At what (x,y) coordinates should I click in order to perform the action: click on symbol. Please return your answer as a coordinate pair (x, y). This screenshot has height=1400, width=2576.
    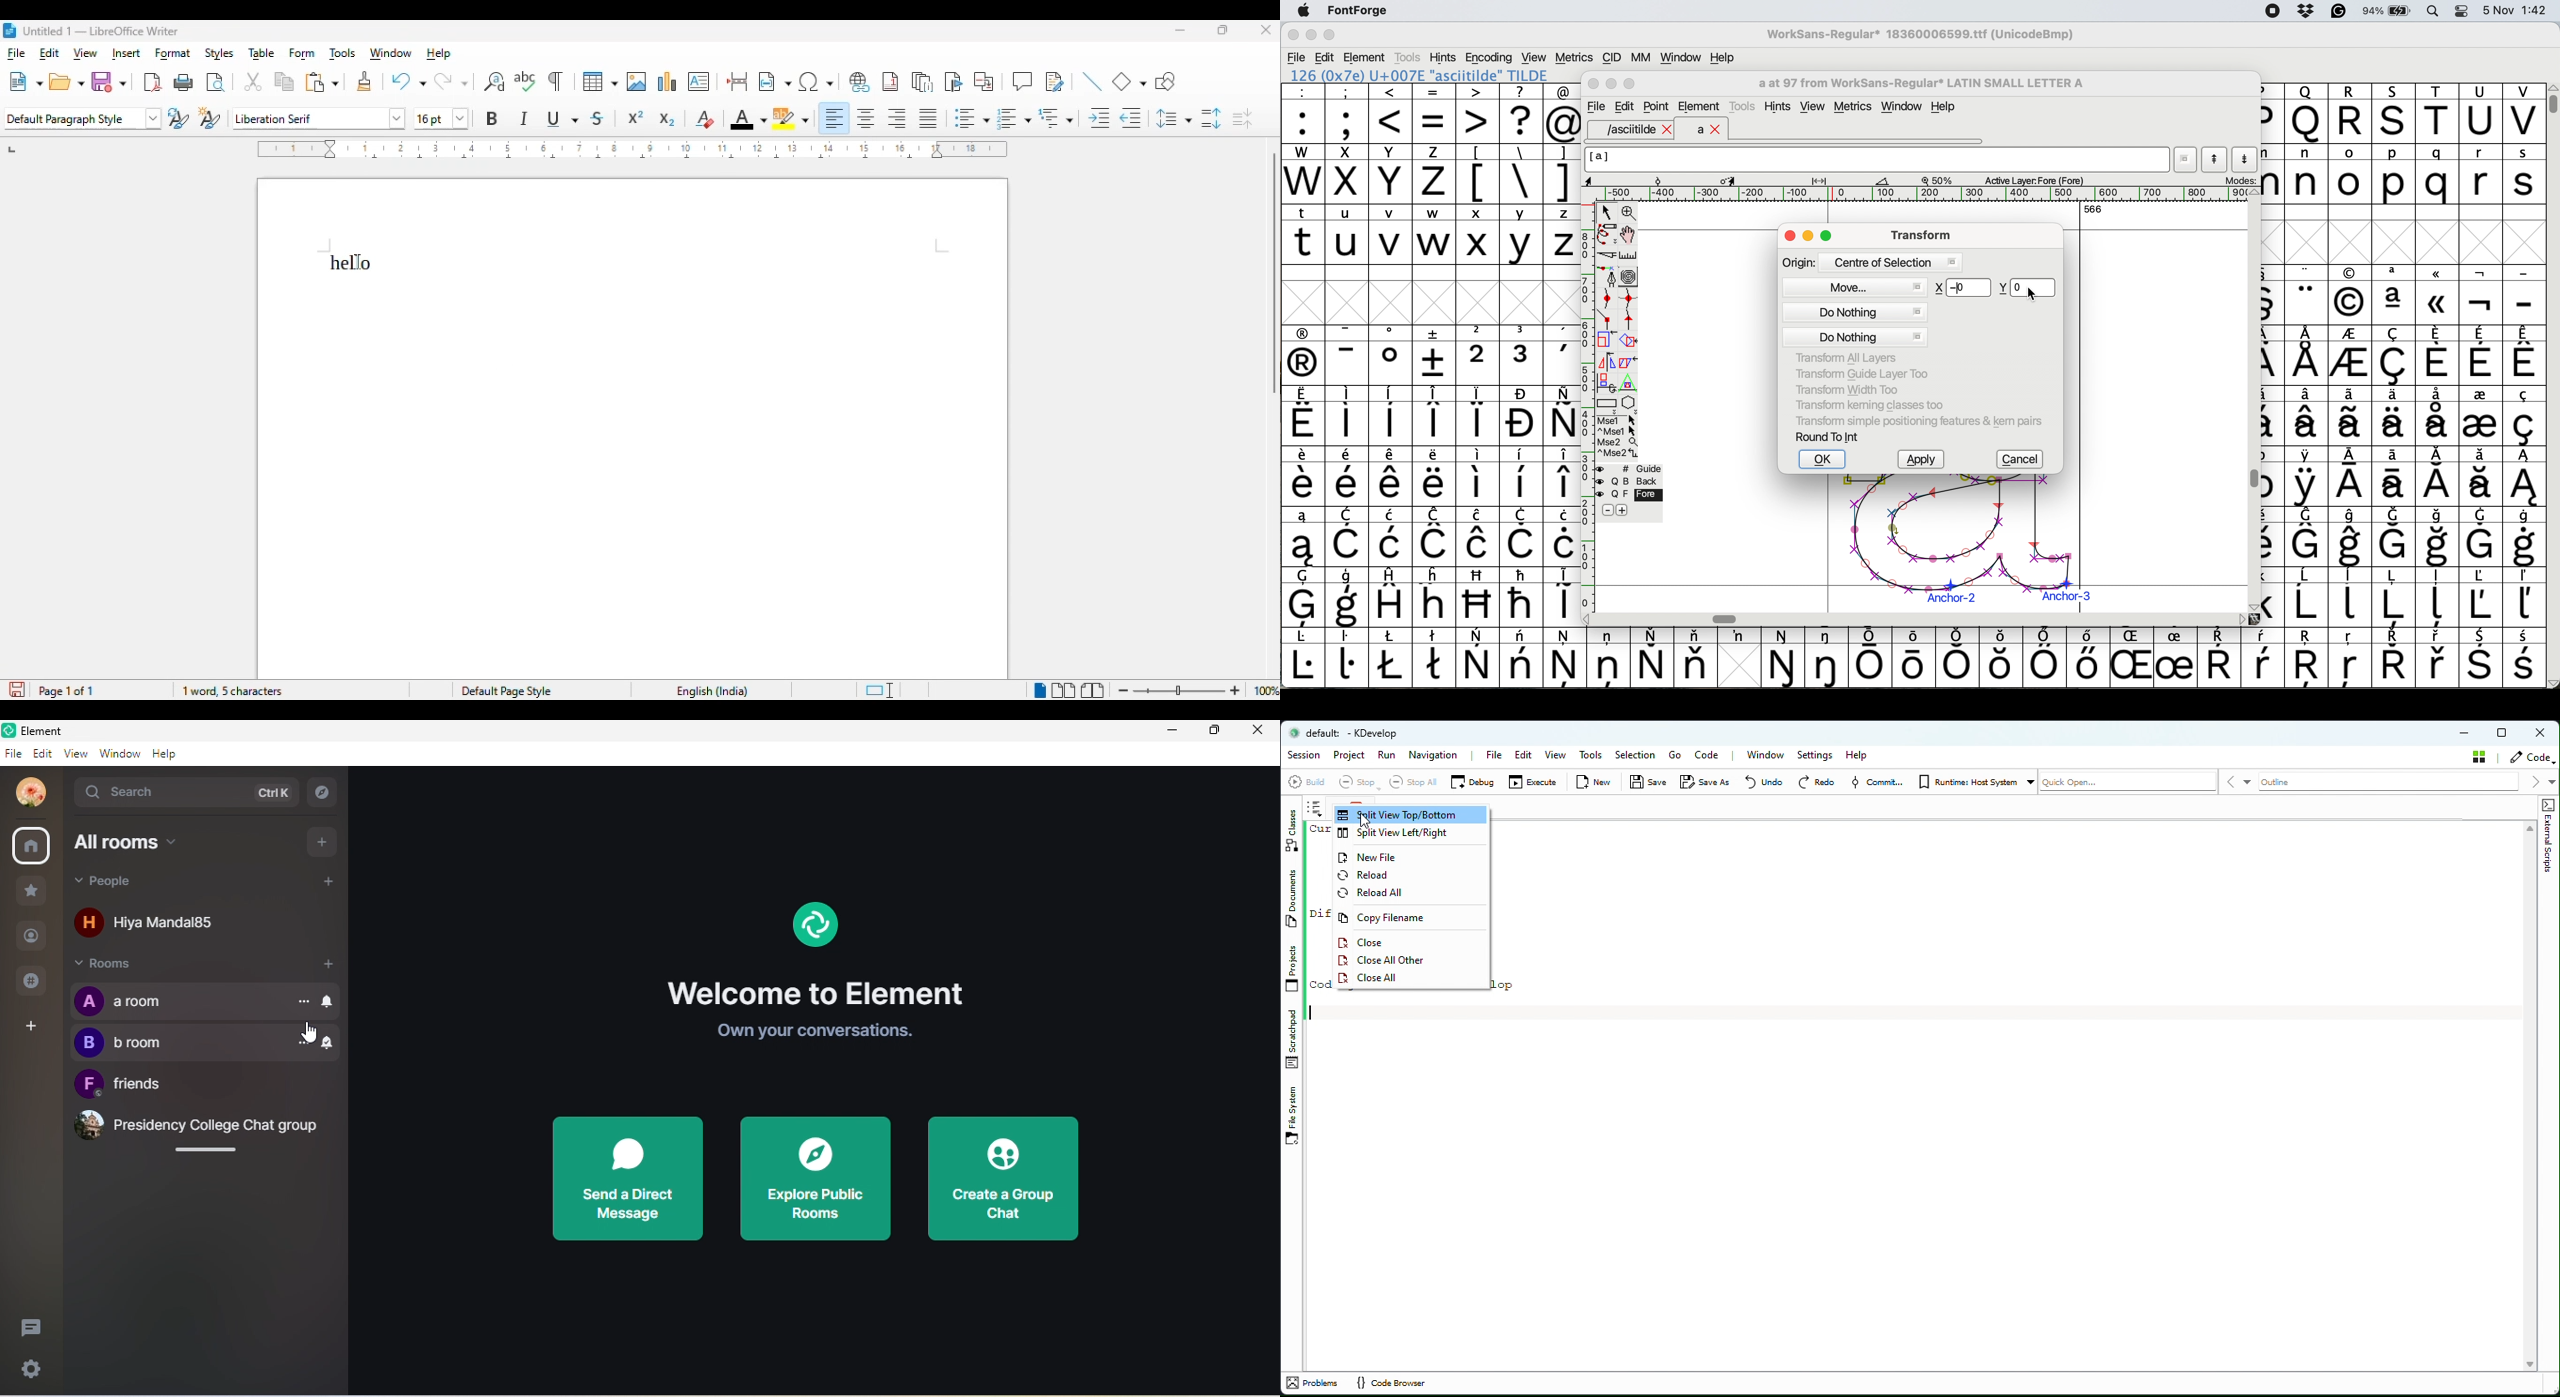
    Looking at the image, I should click on (1393, 538).